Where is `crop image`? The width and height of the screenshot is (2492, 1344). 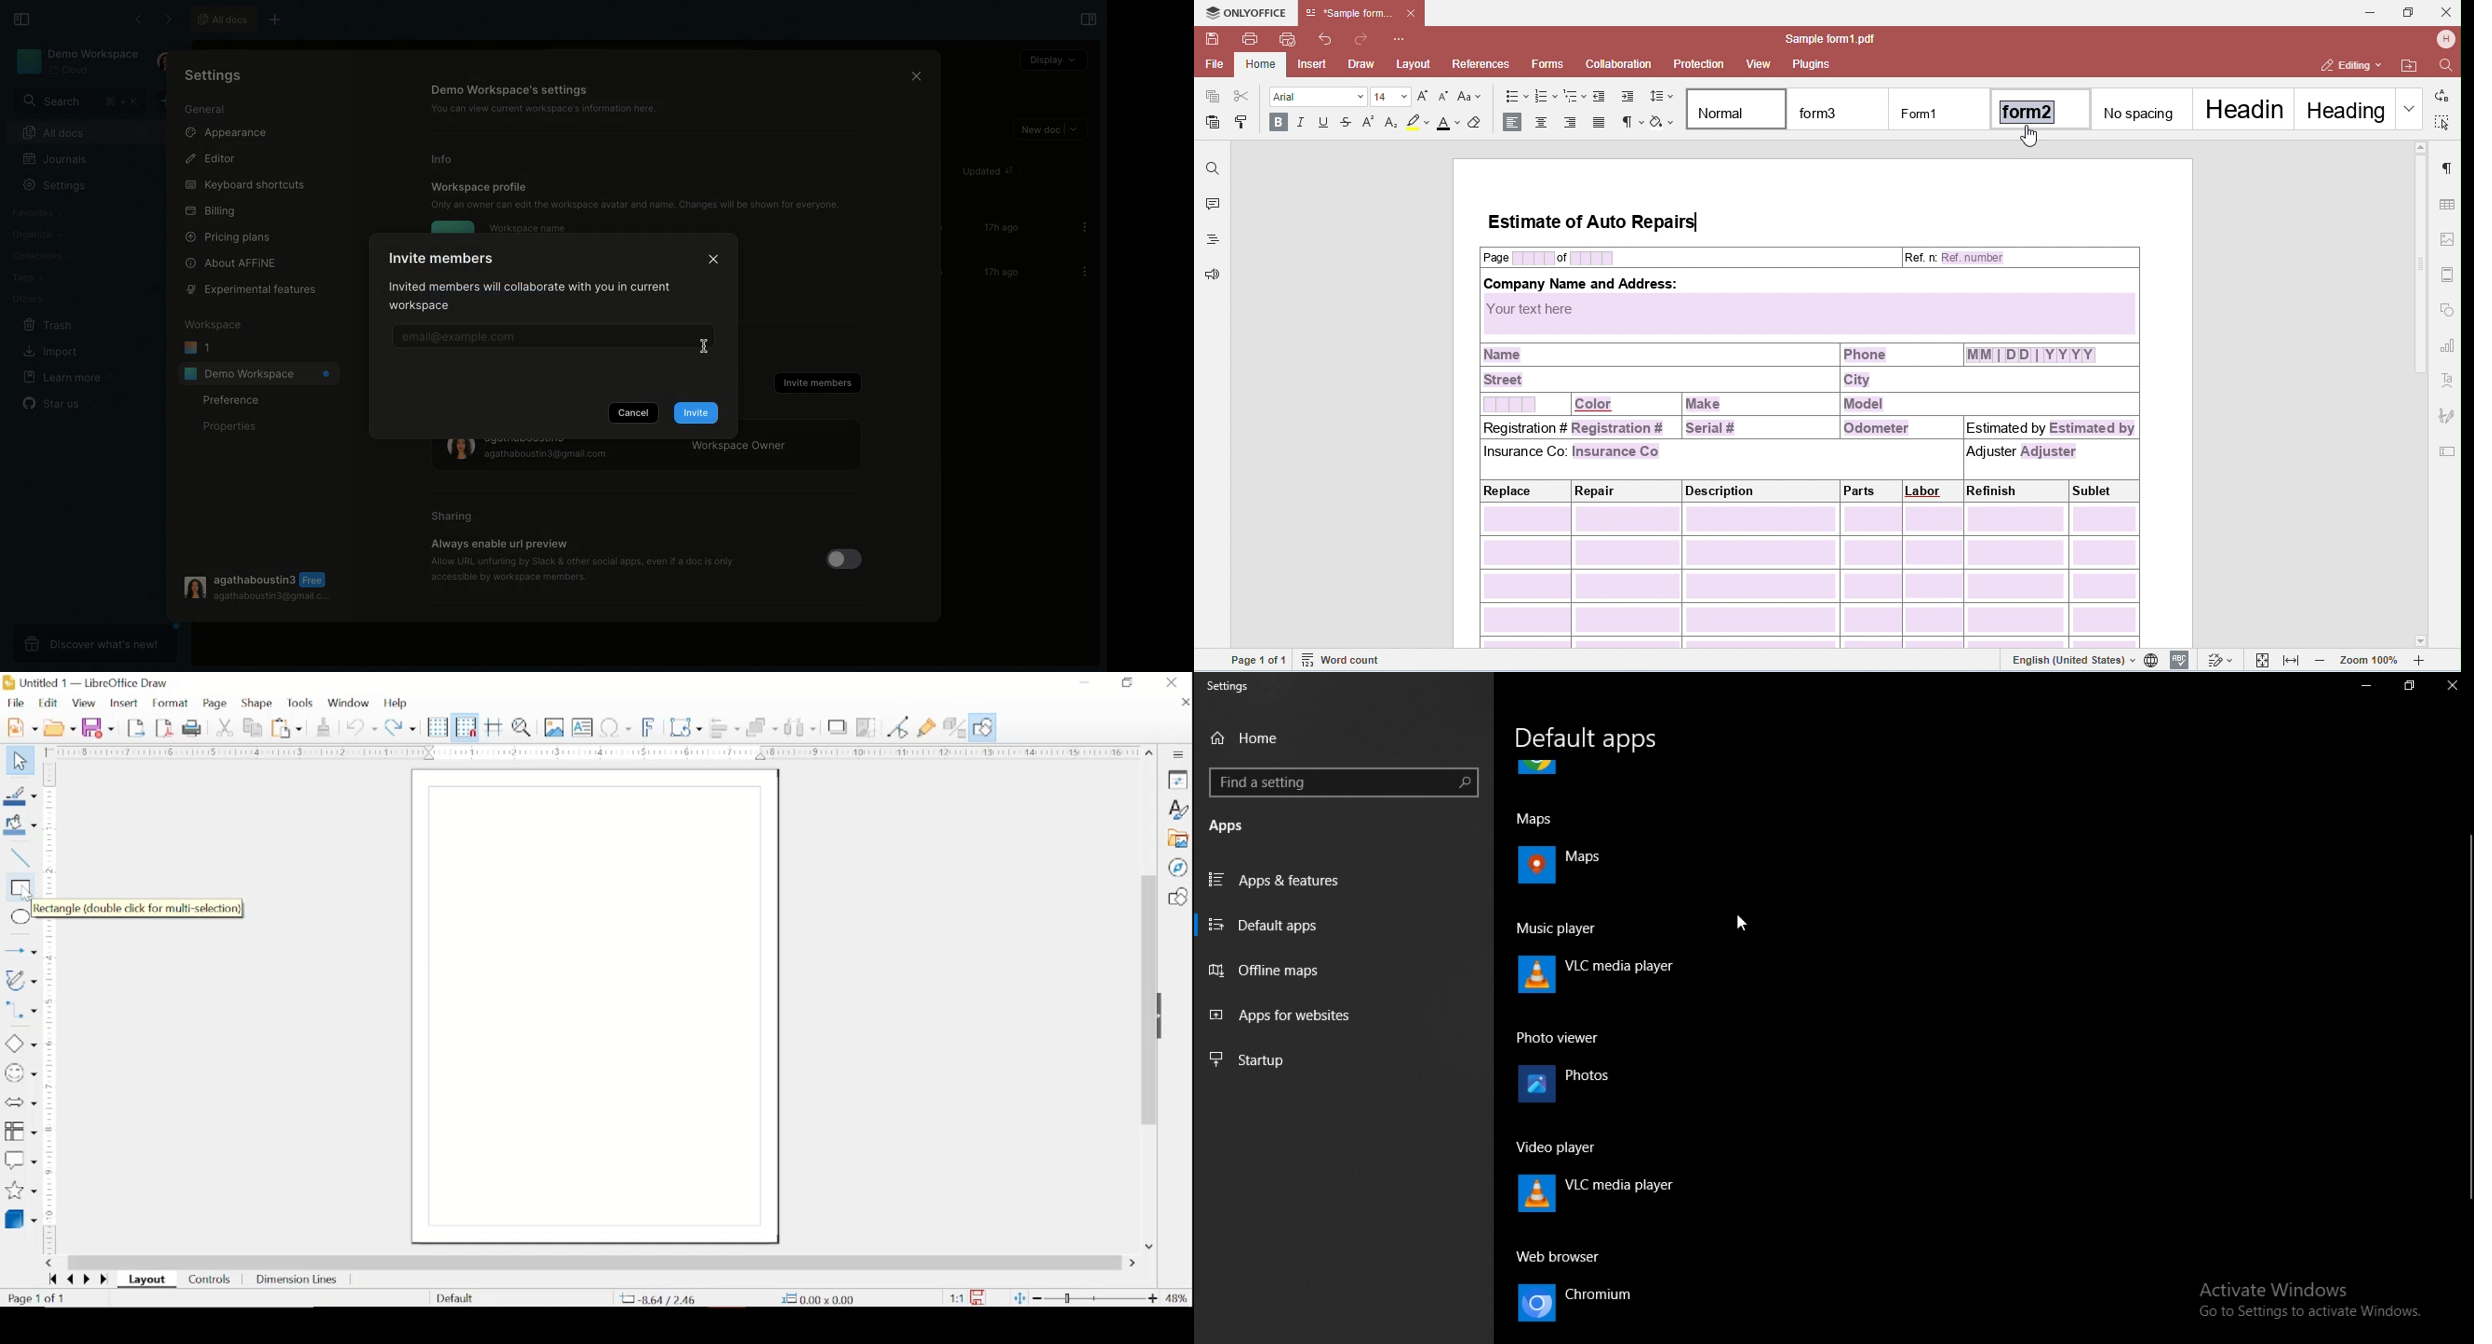
crop image is located at coordinates (868, 729).